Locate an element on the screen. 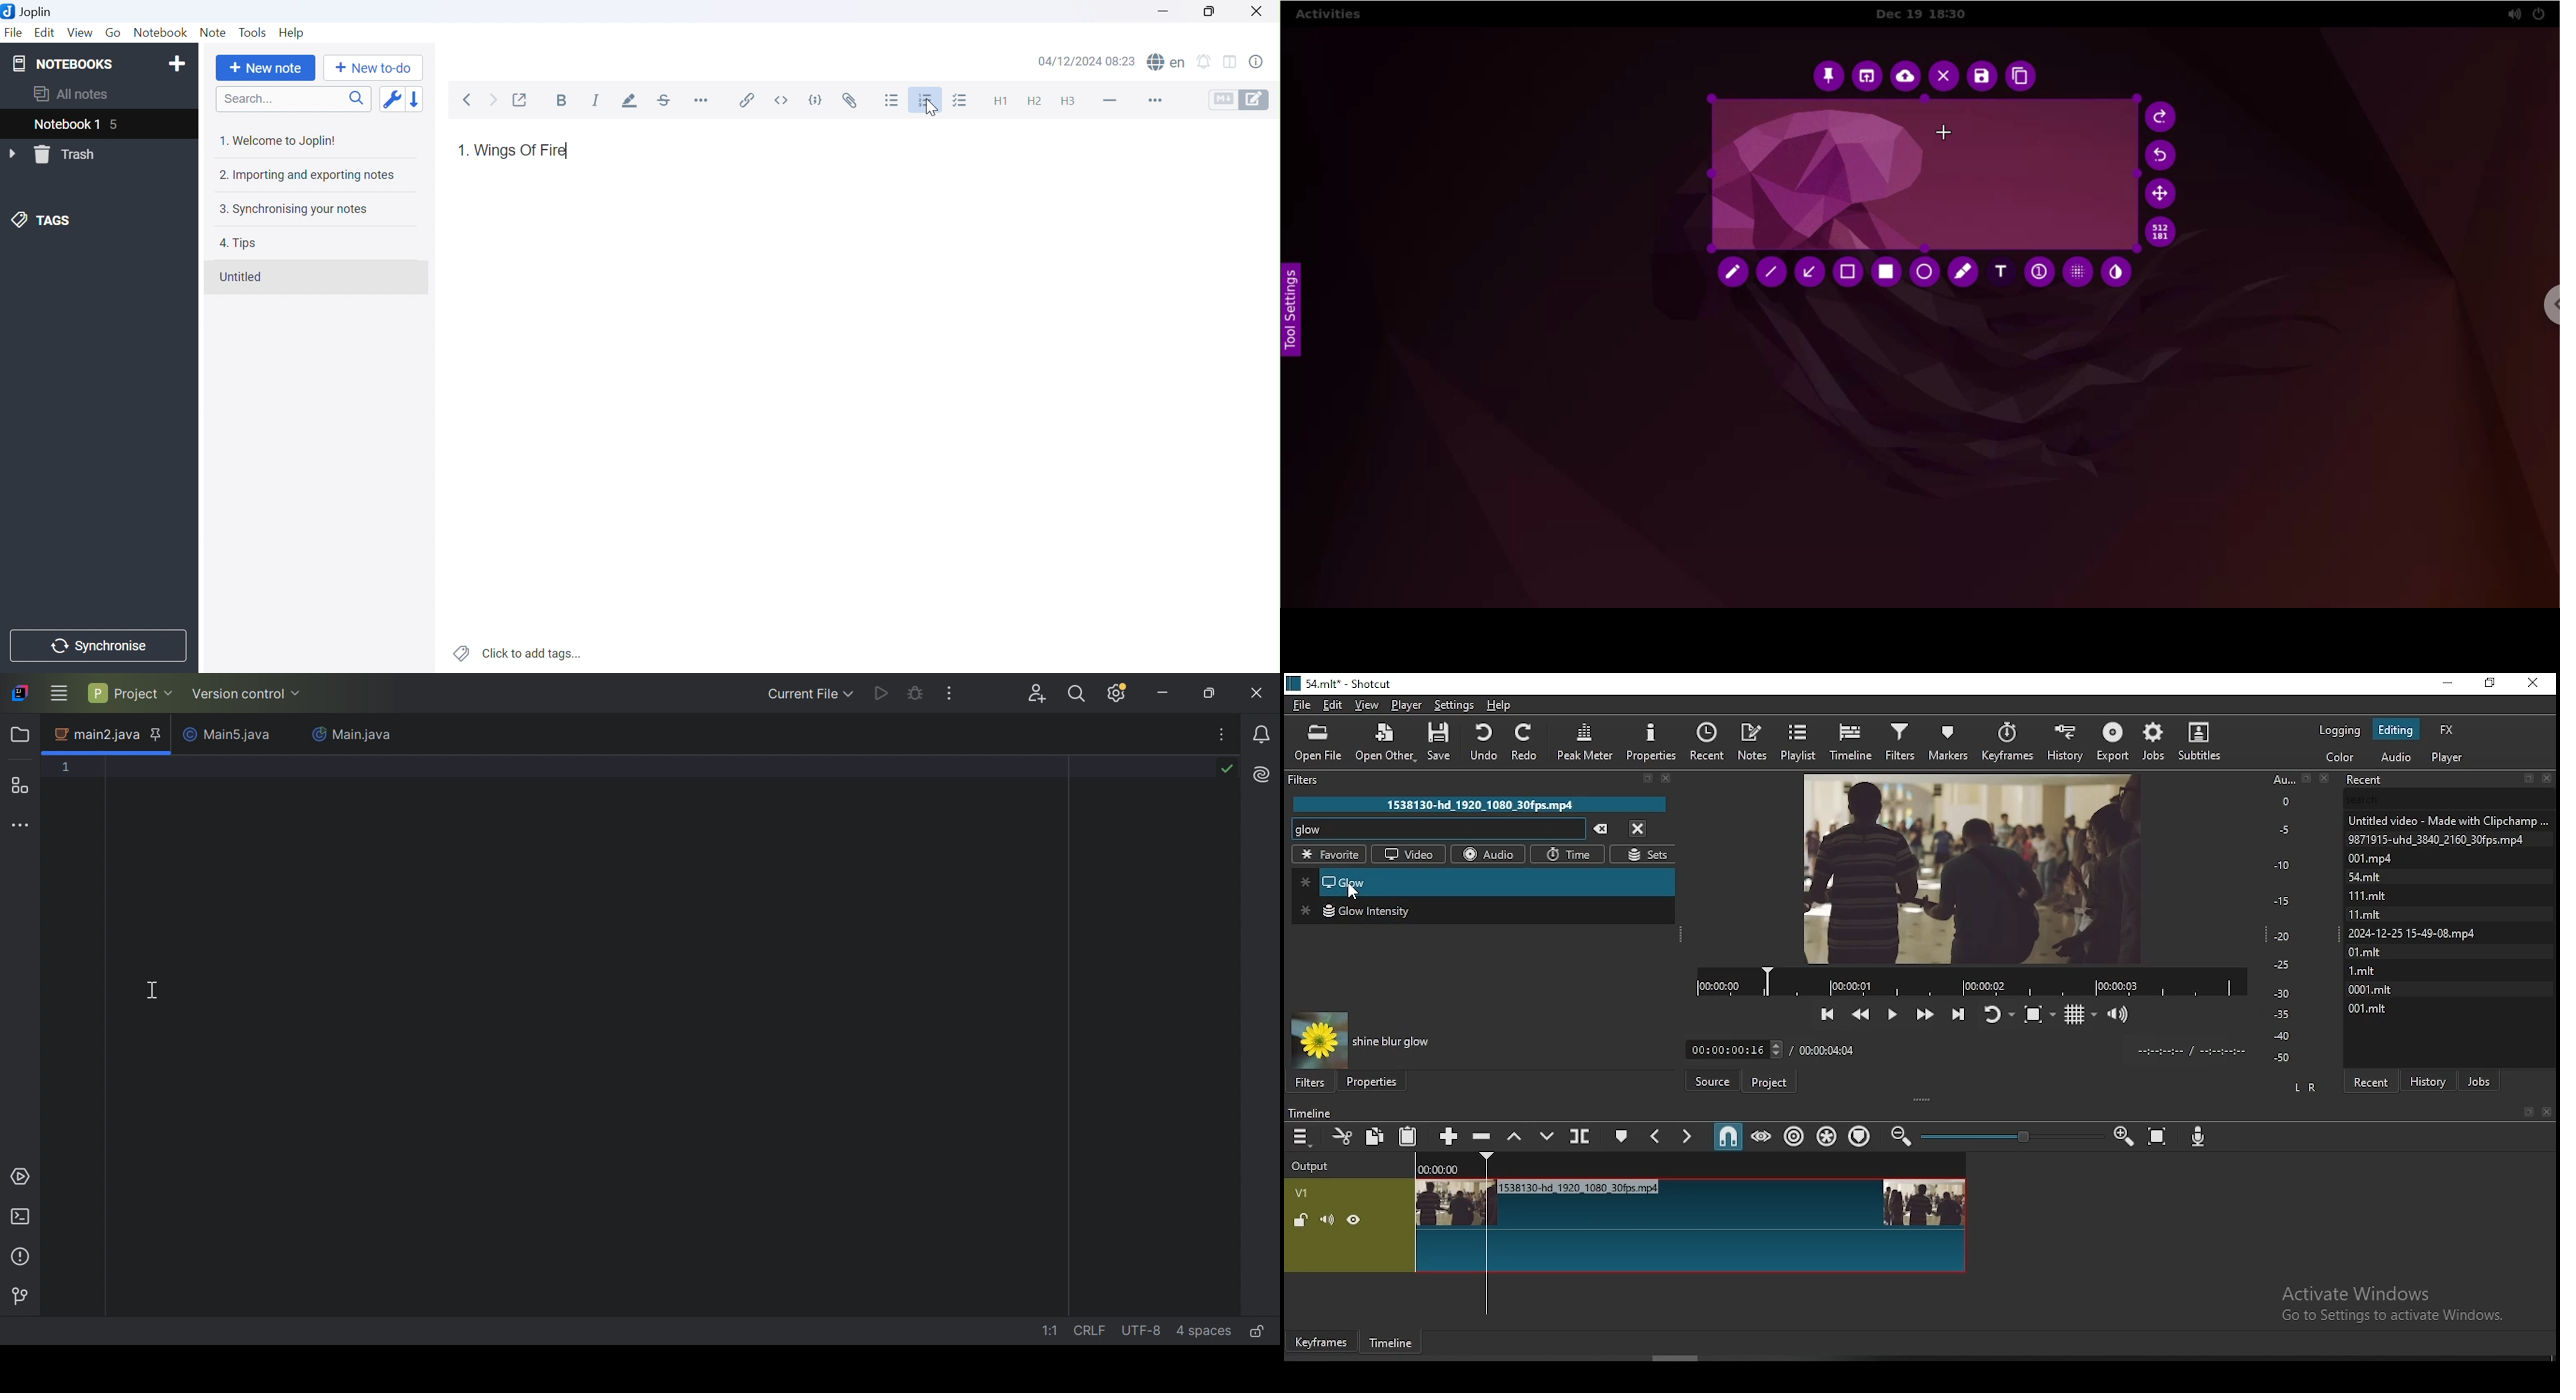 The width and height of the screenshot is (2576, 1400). settings is located at coordinates (1452, 704).